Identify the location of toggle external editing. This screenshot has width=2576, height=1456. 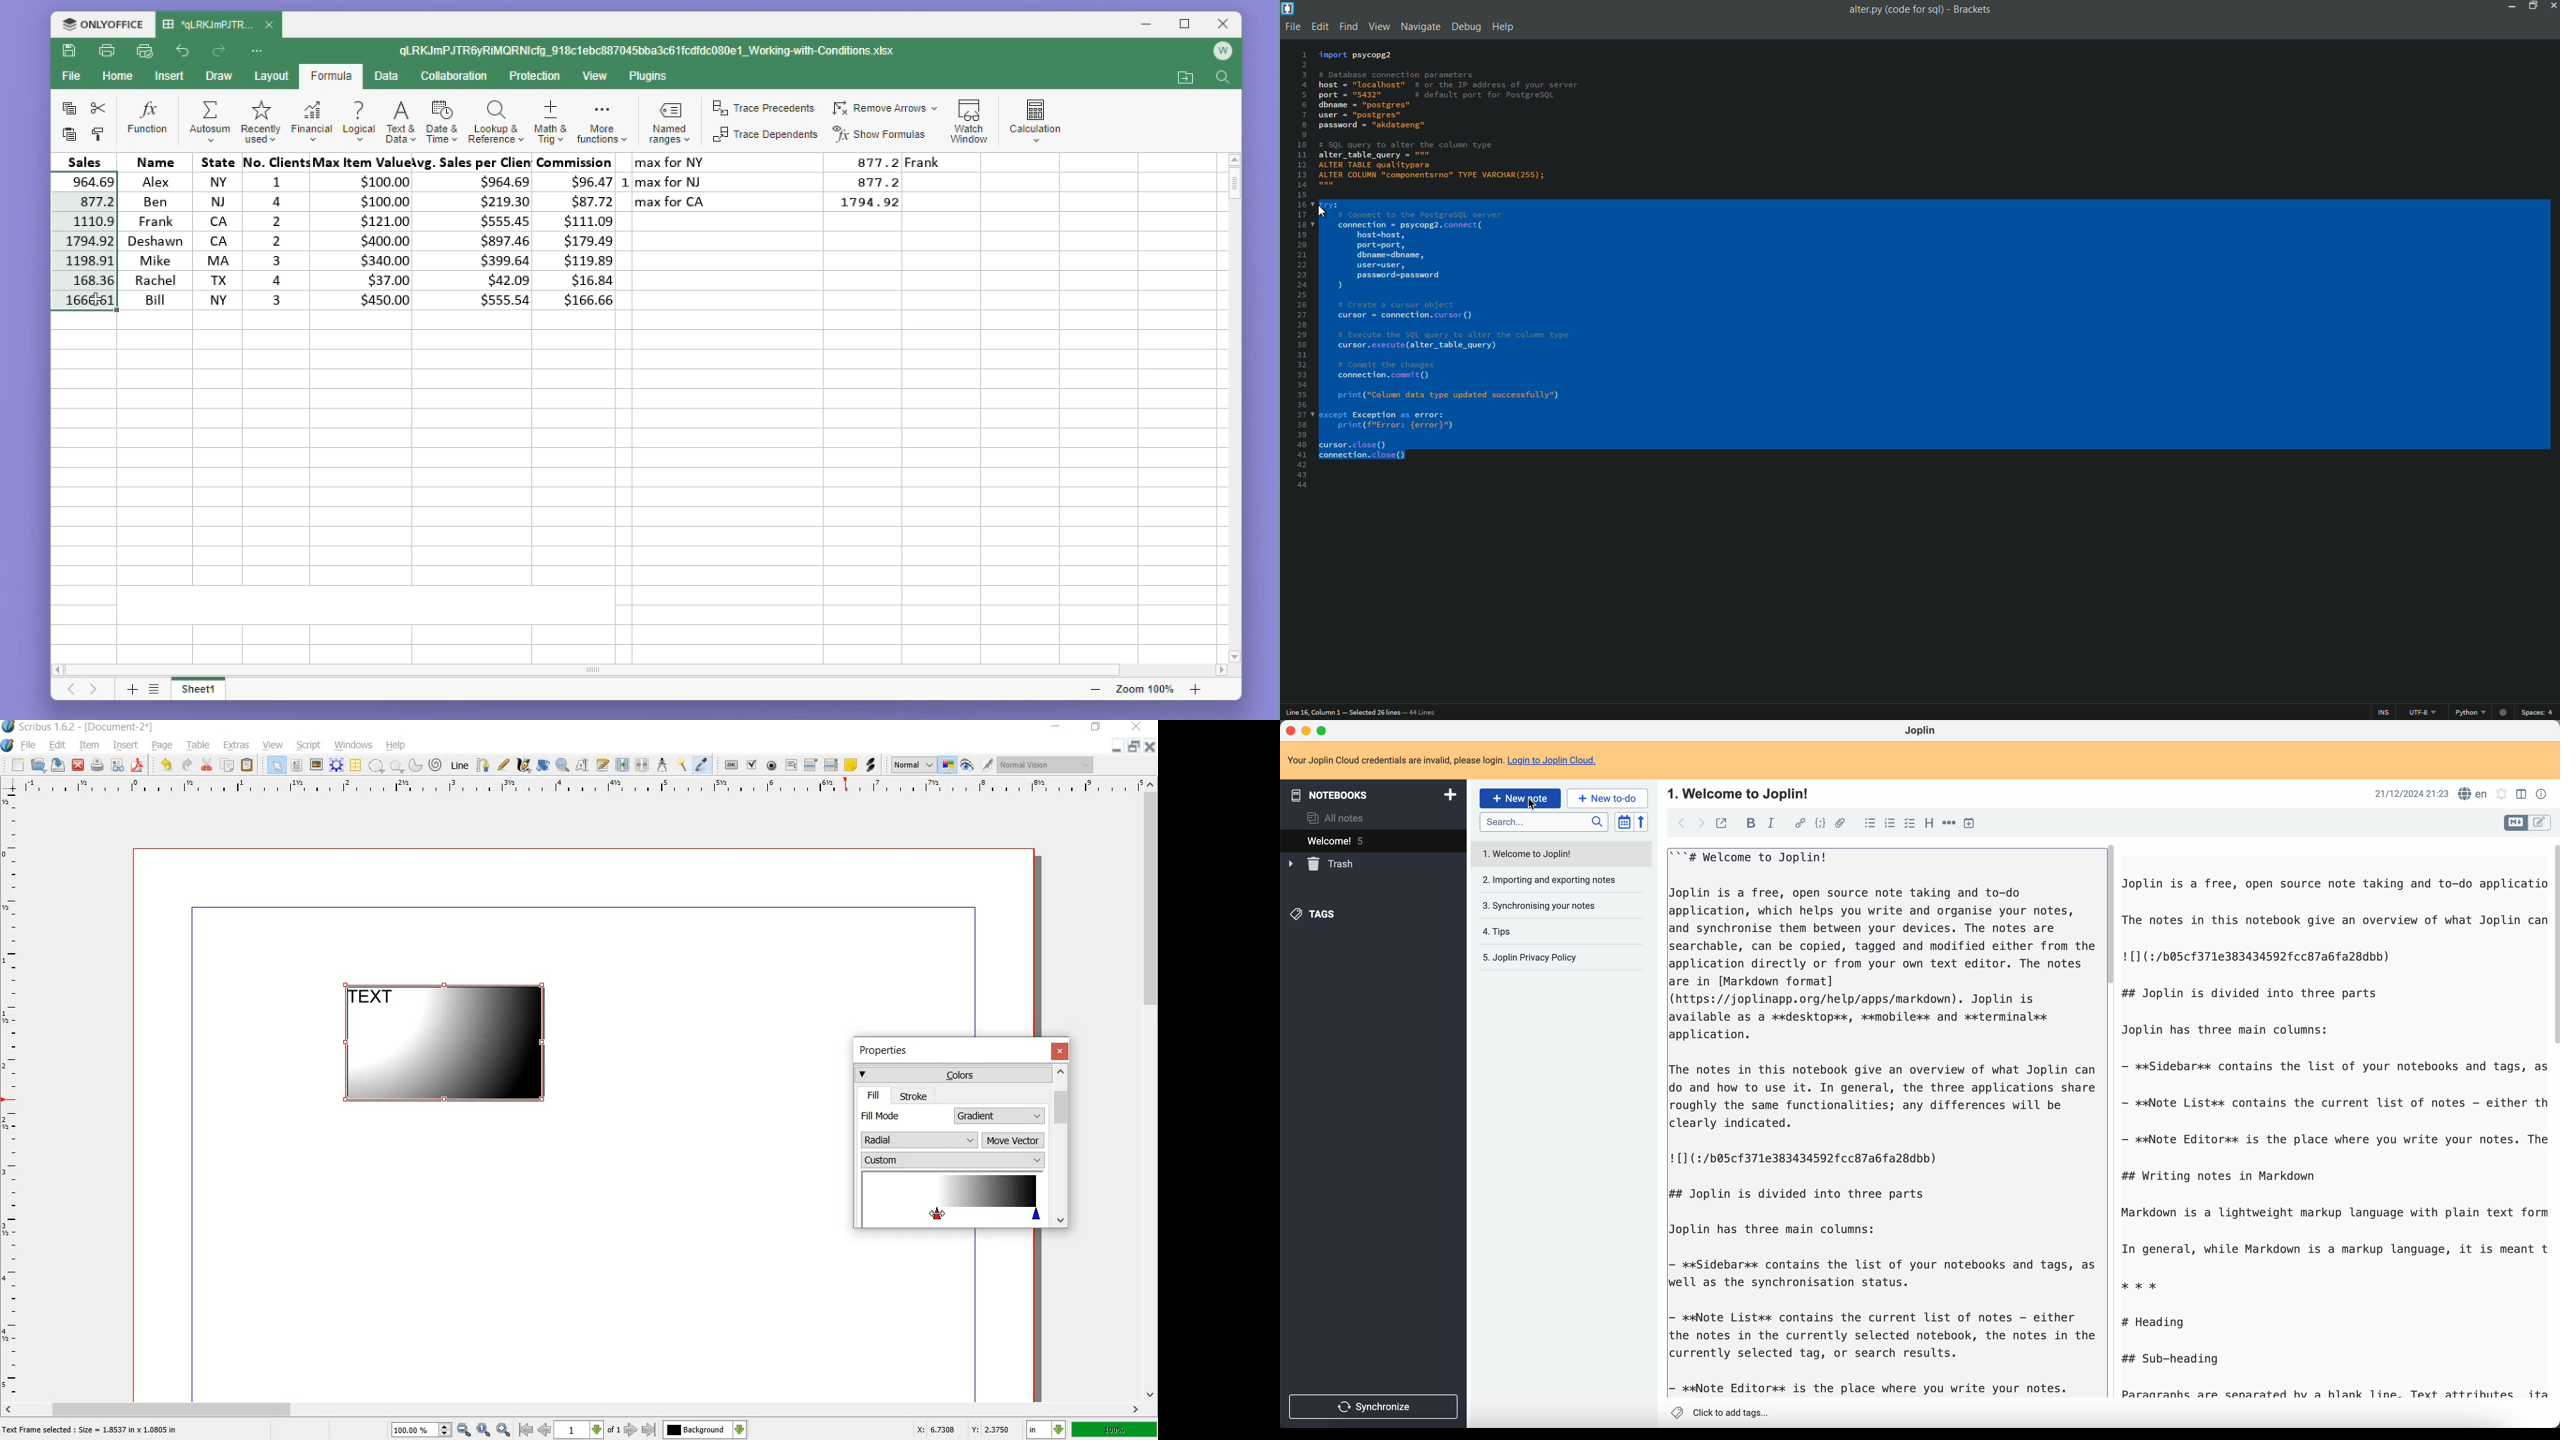
(1723, 826).